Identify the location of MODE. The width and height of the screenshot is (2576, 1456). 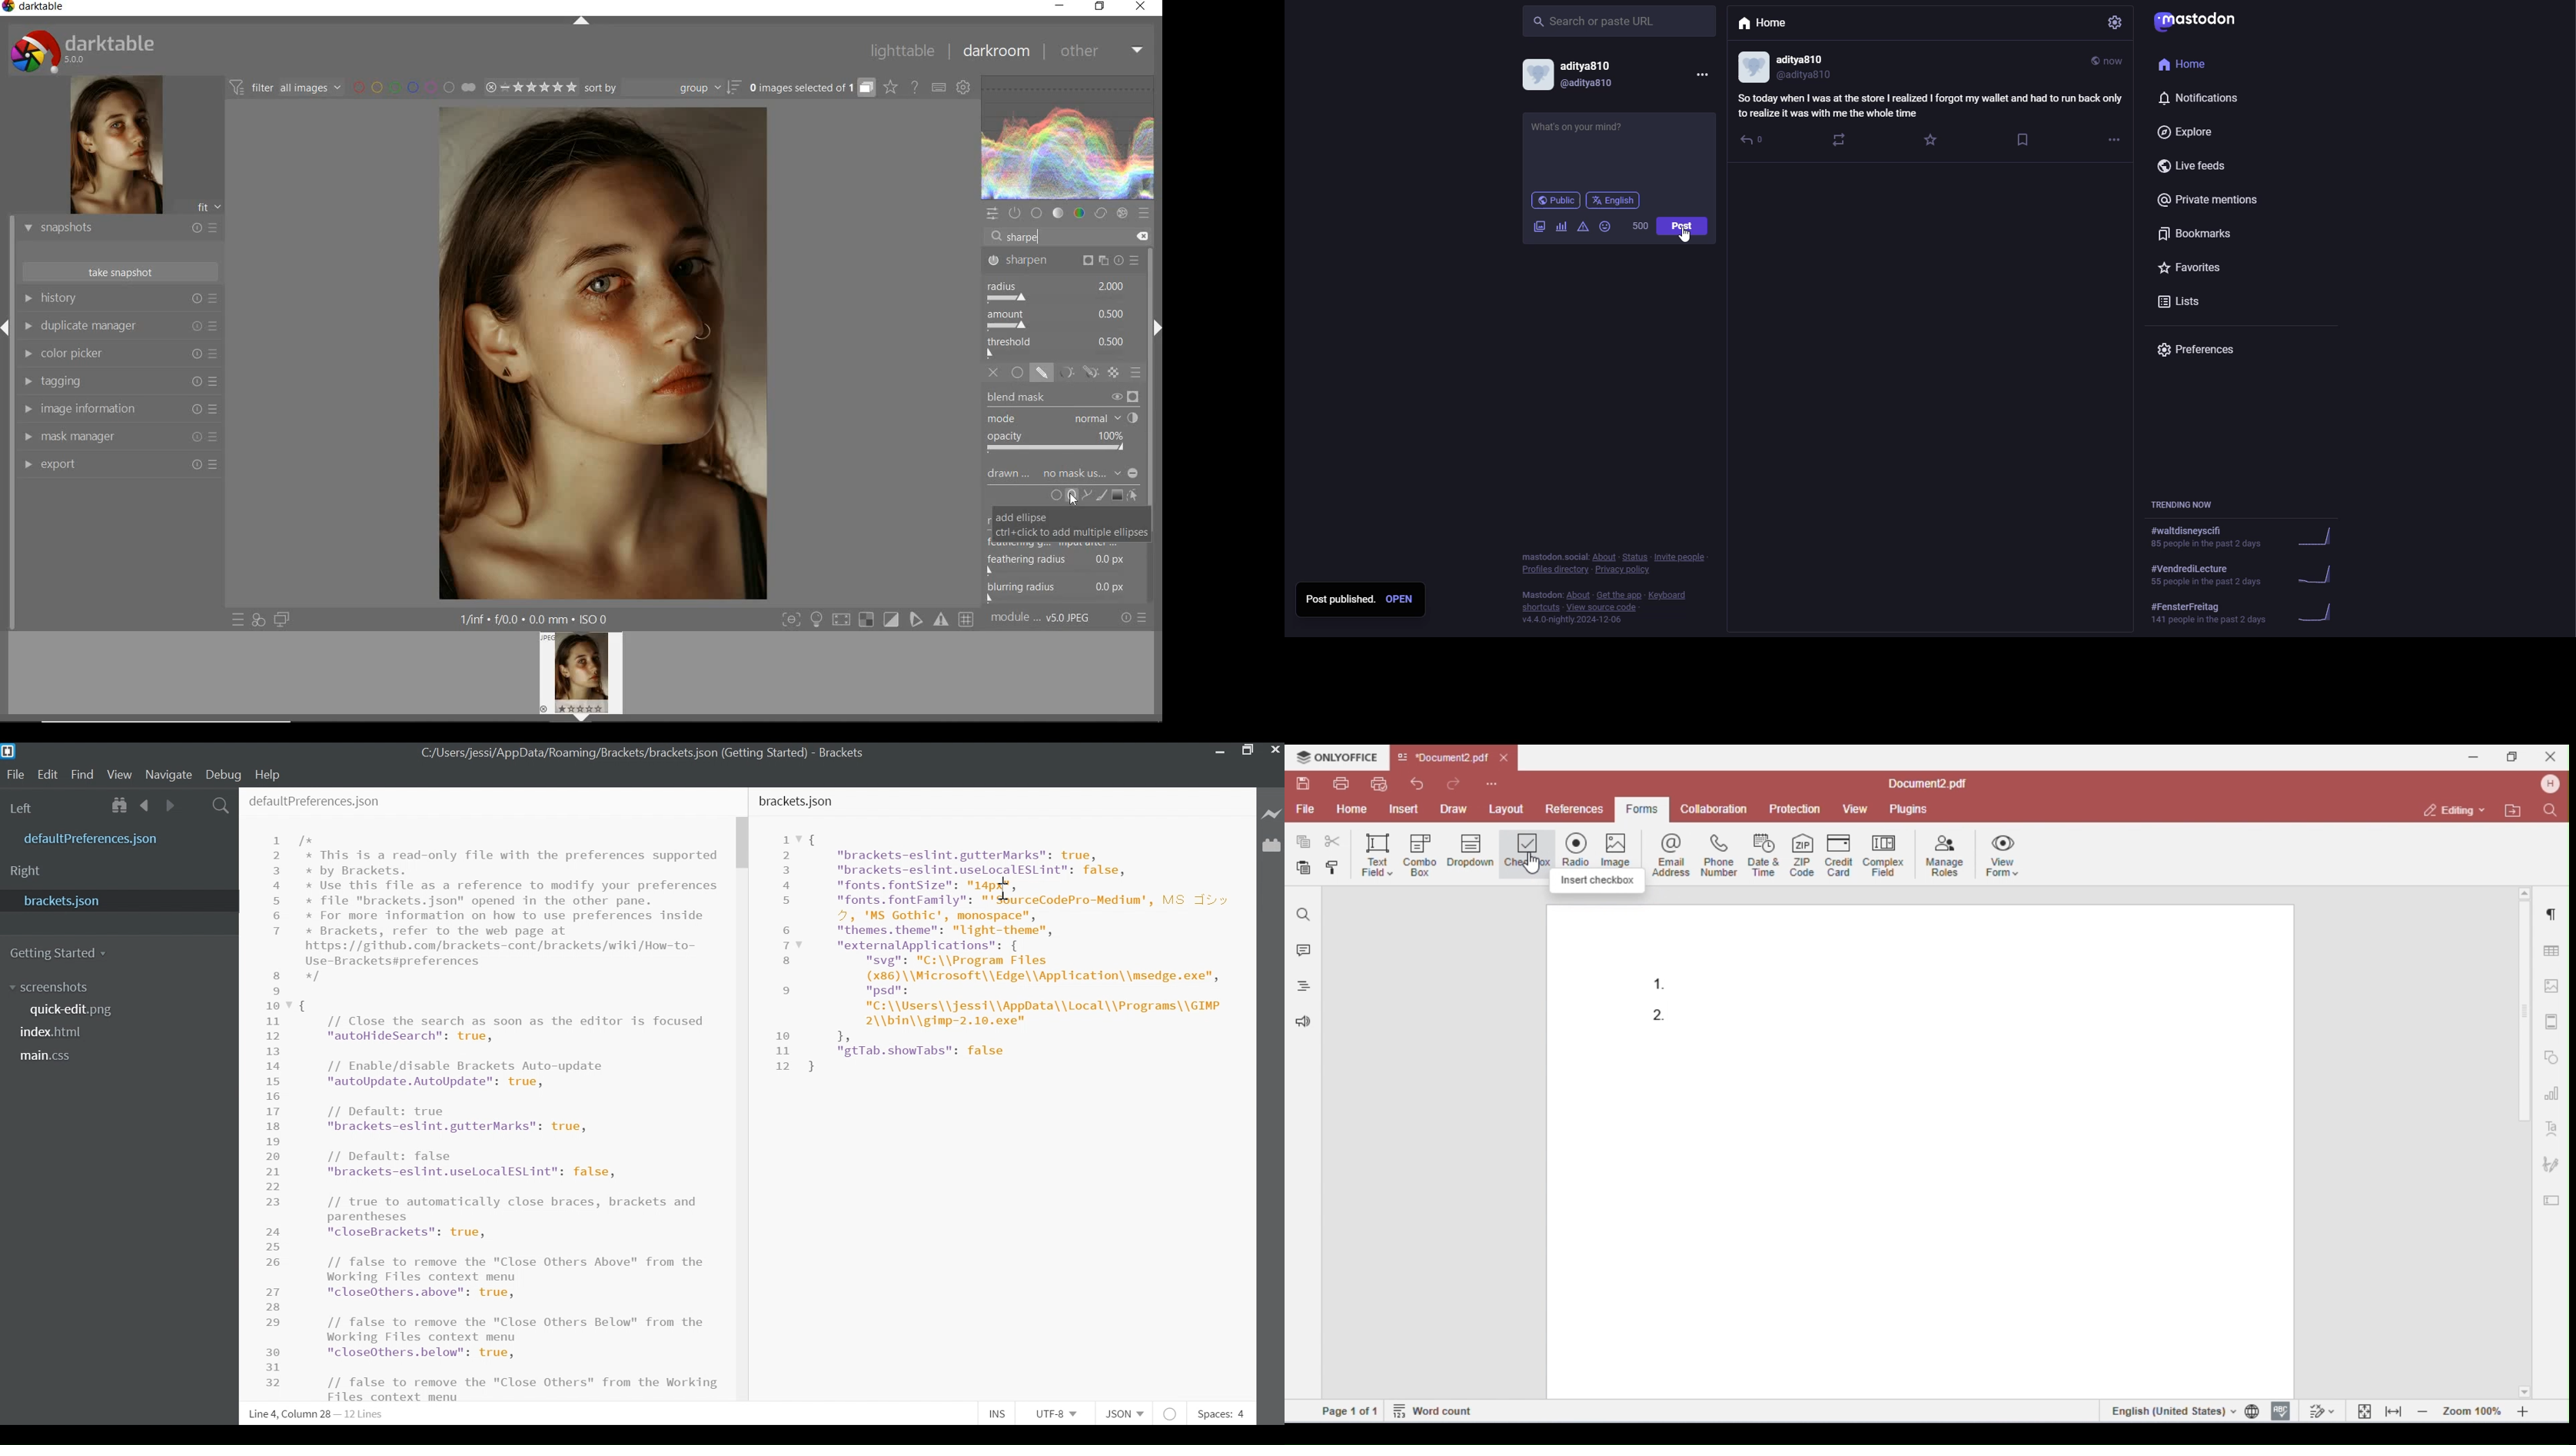
(1062, 419).